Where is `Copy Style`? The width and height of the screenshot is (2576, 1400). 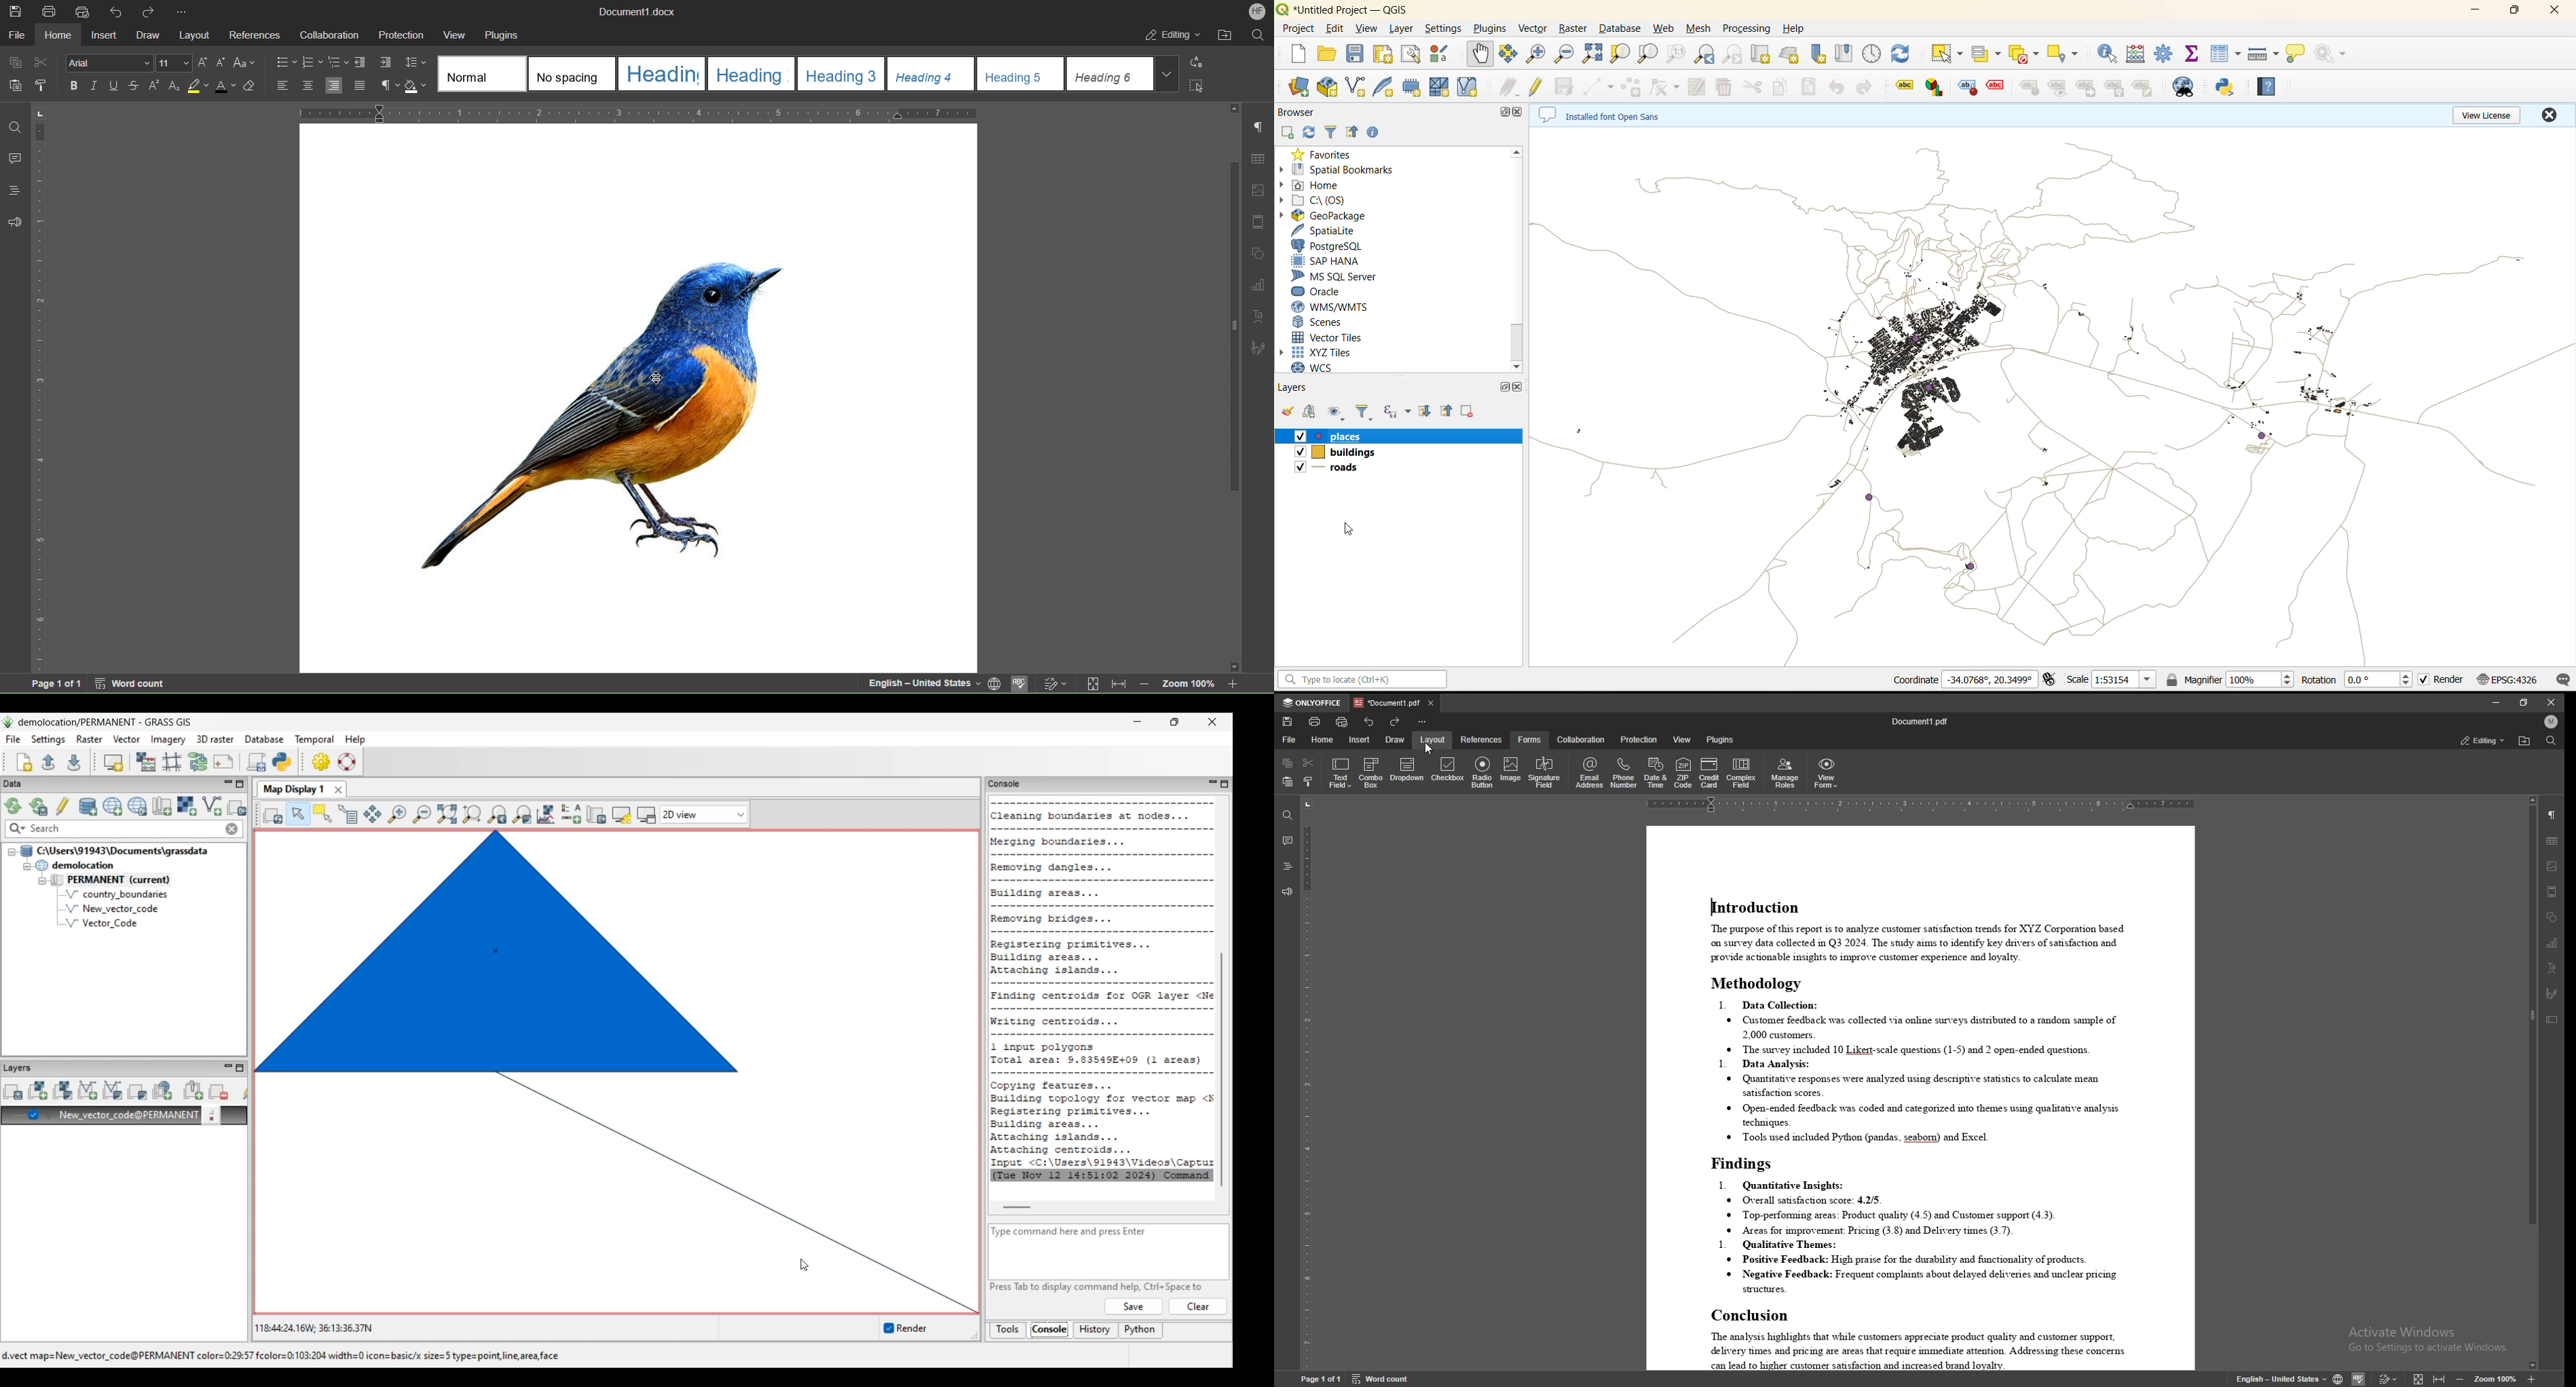
Copy Style is located at coordinates (42, 85).